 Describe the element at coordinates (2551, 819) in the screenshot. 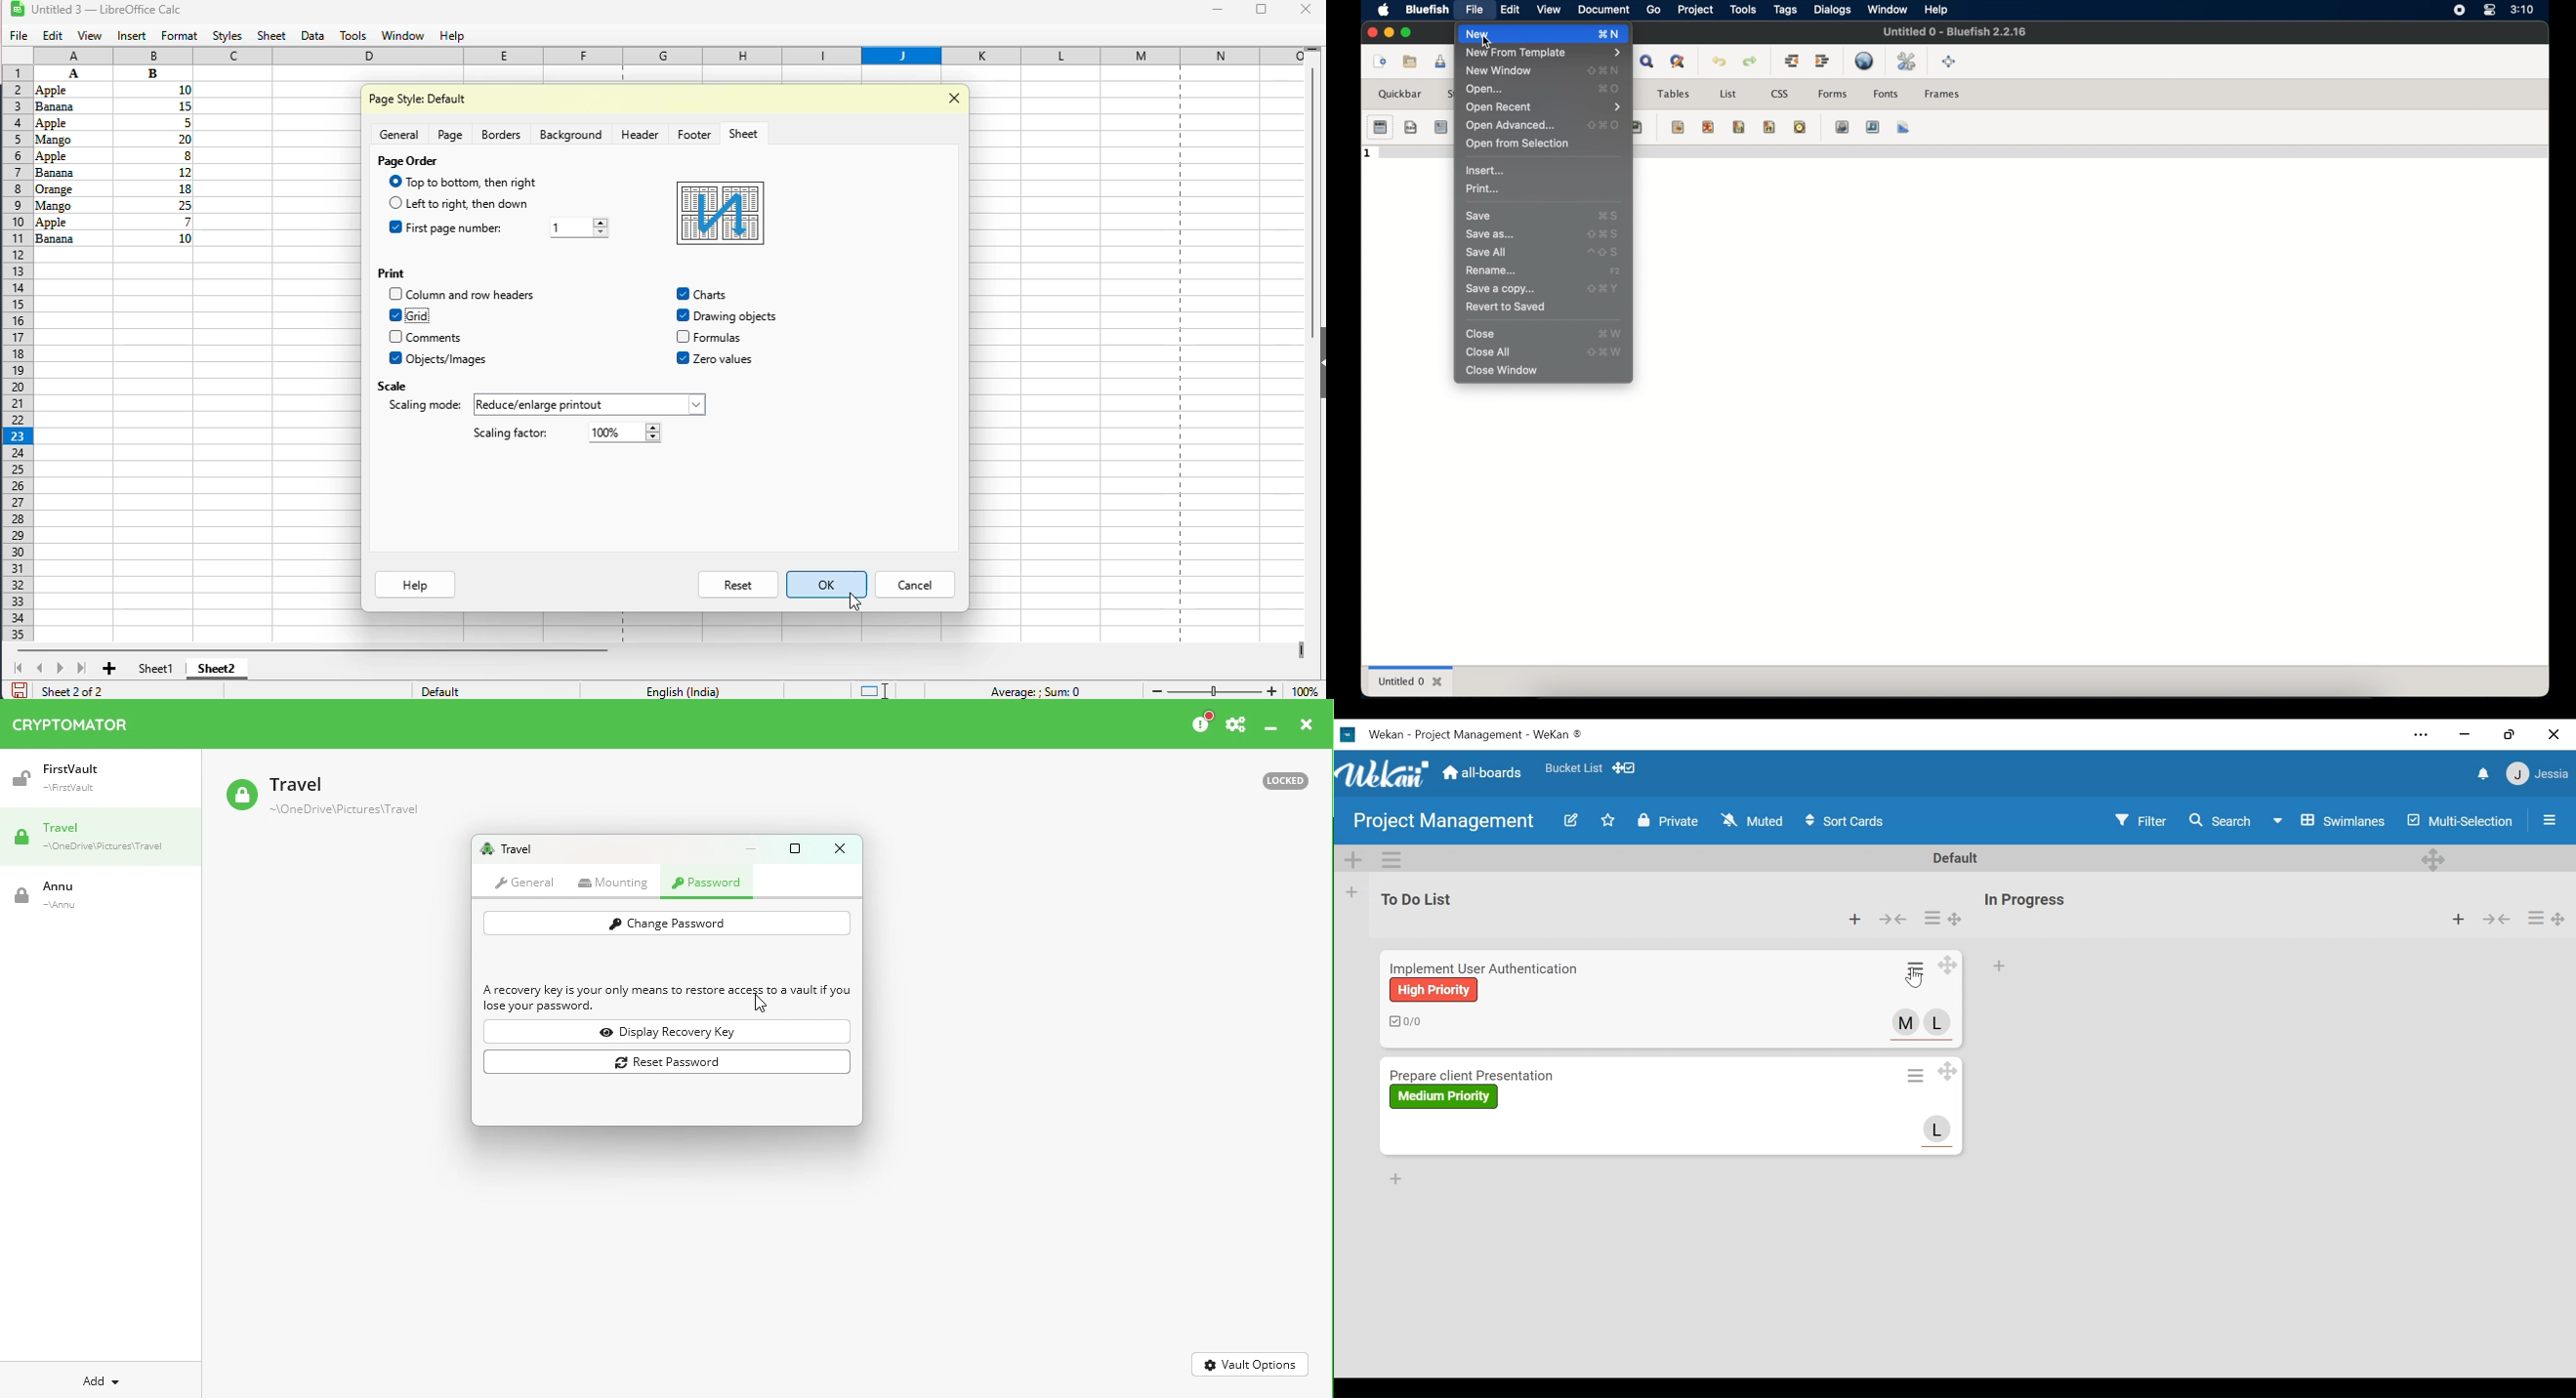

I see `Show/Hide Sidepane` at that location.